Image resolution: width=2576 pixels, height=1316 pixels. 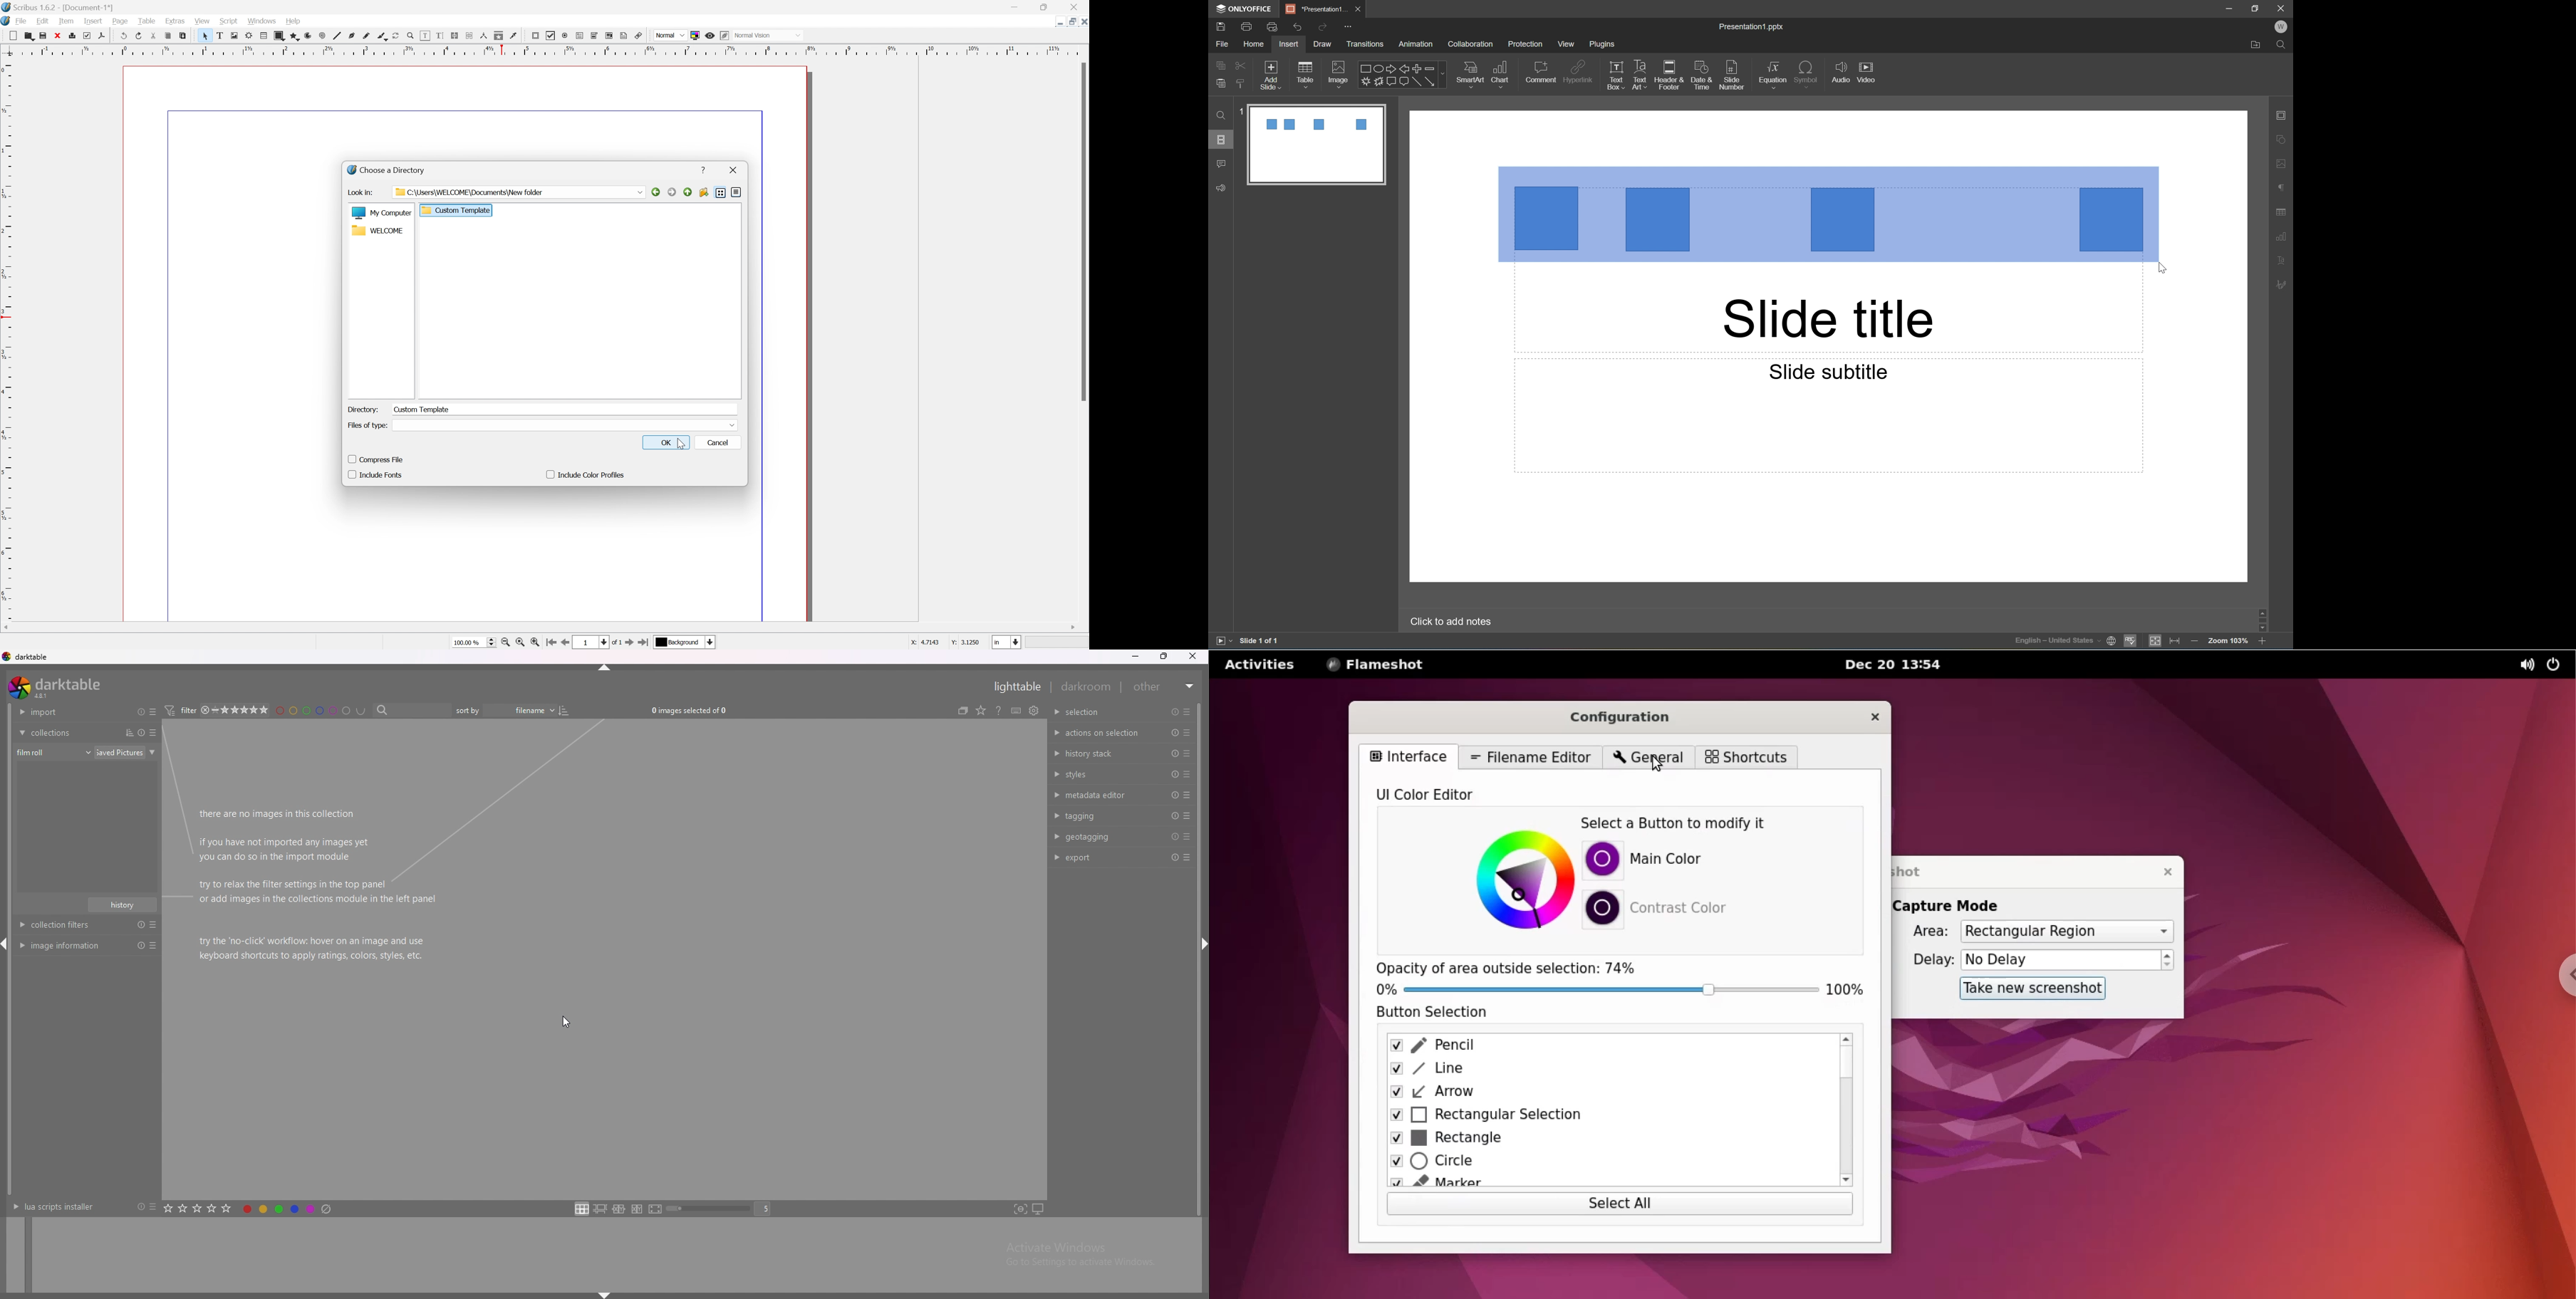 What do you see at coordinates (44, 20) in the screenshot?
I see `edit` at bounding box center [44, 20].